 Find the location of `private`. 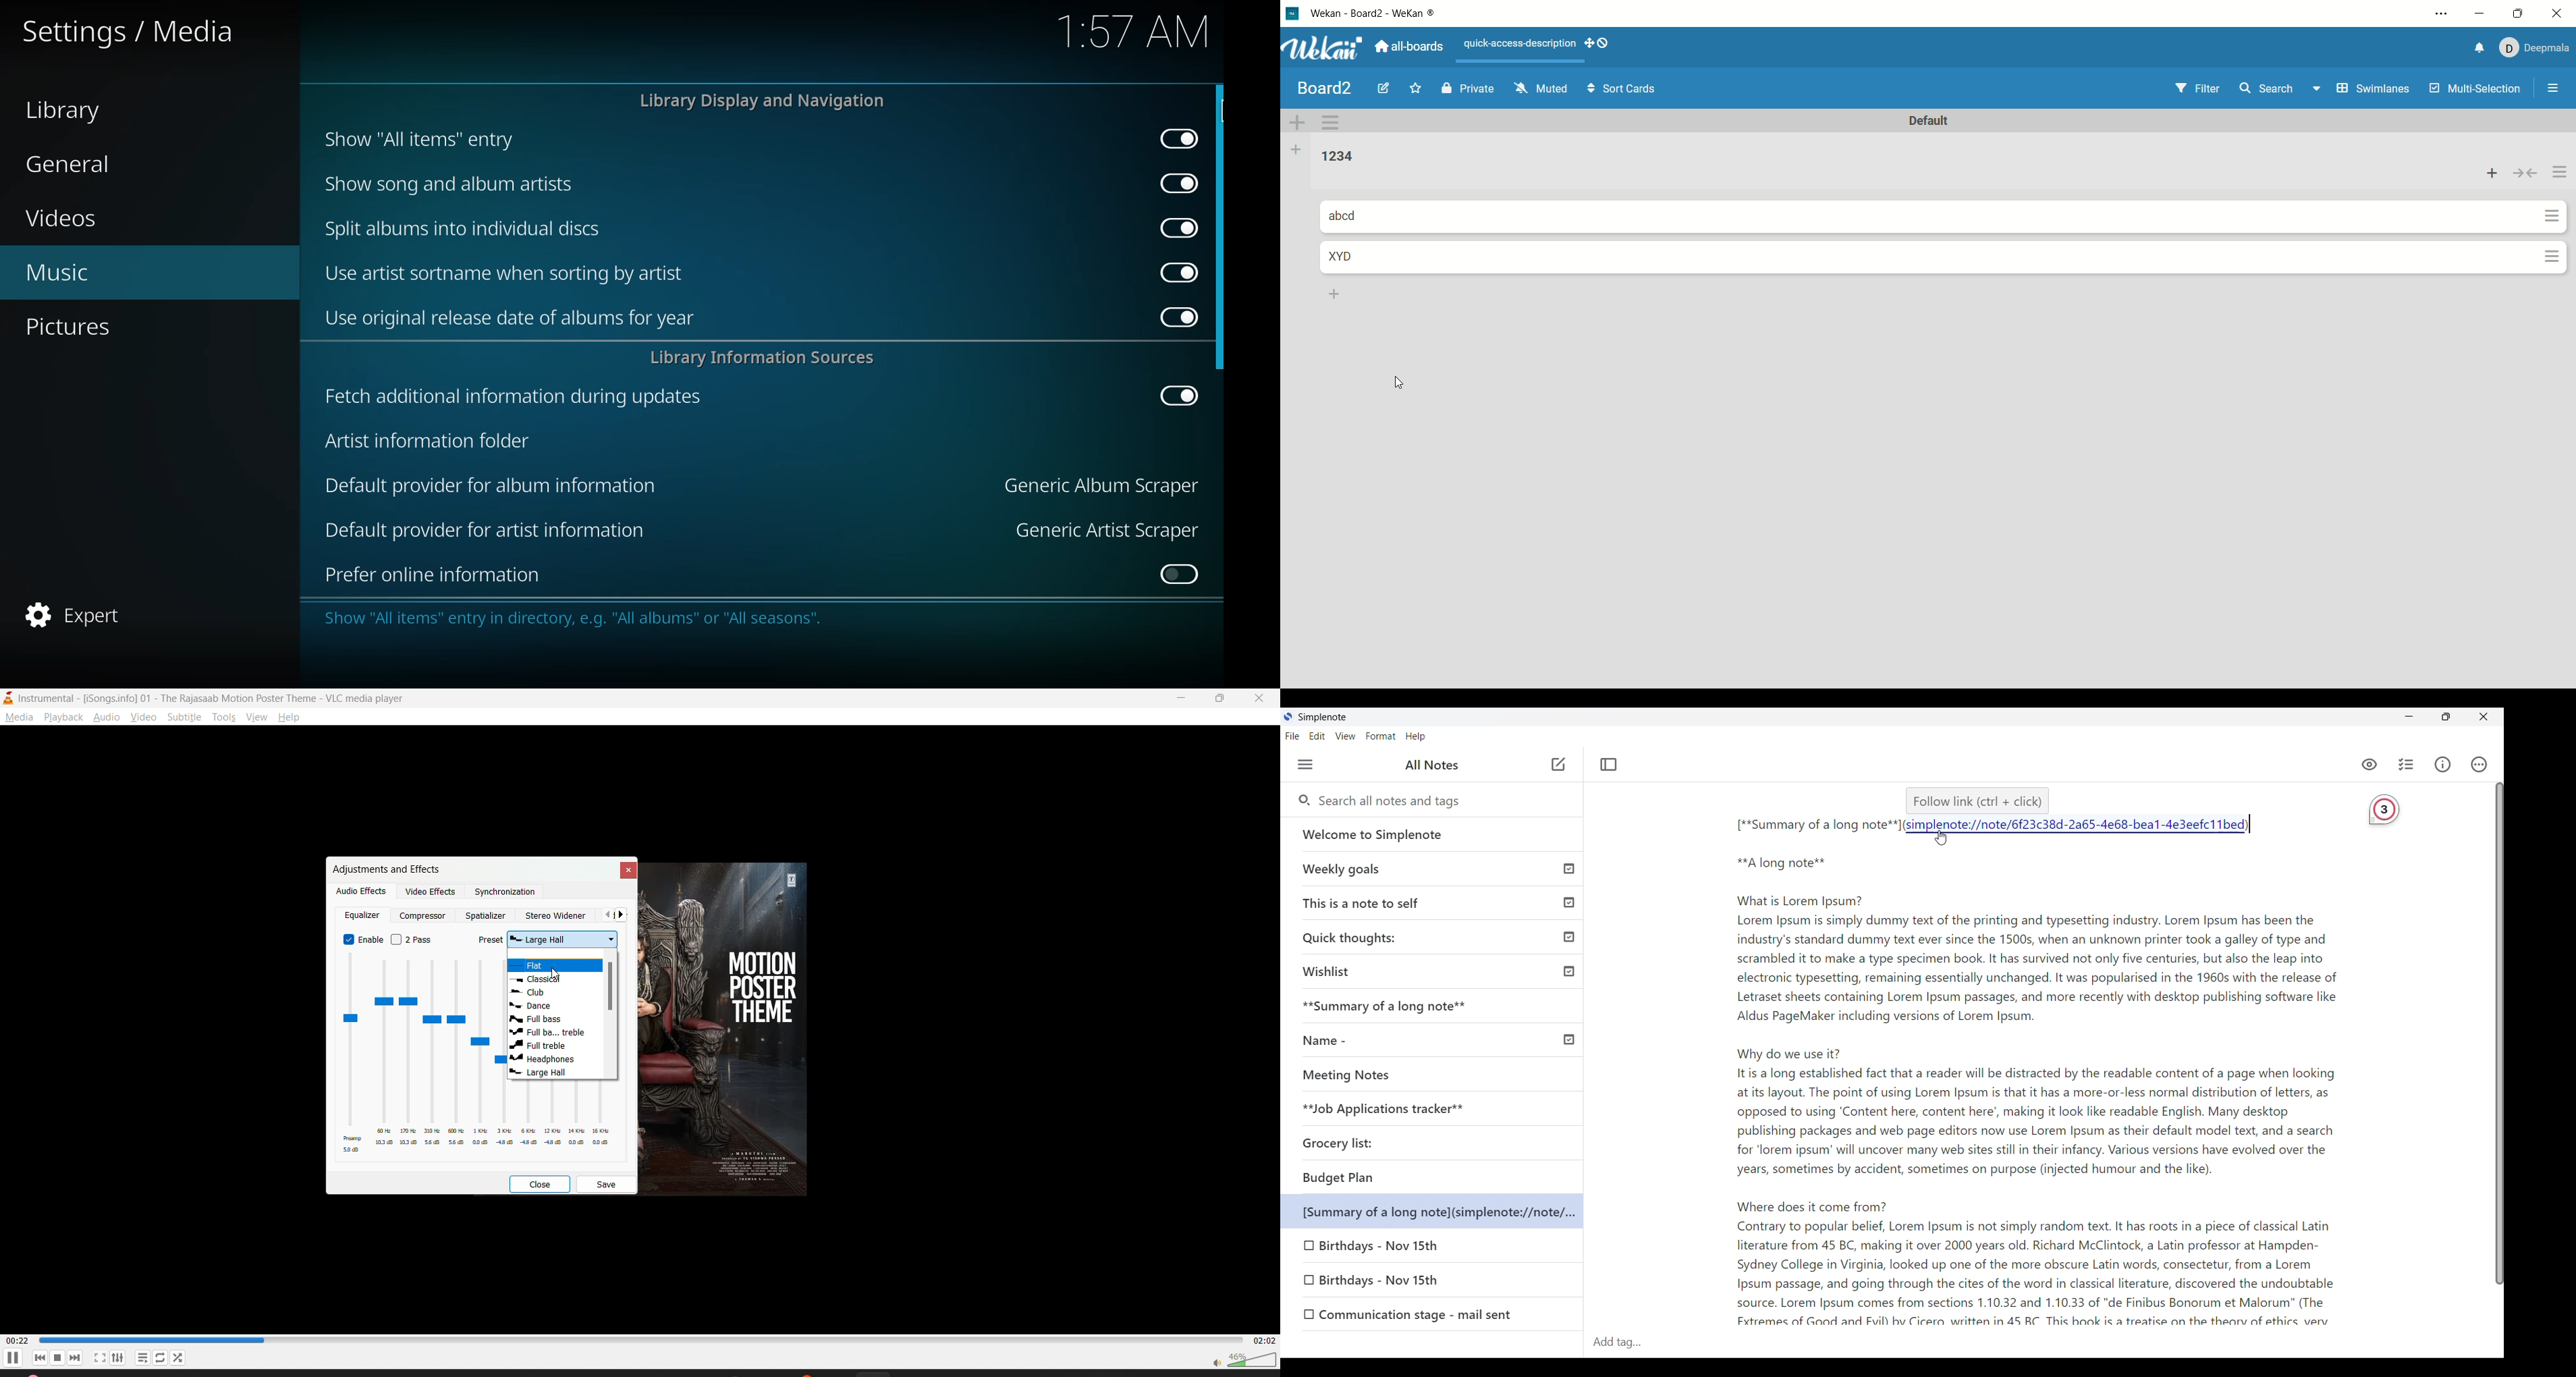

private is located at coordinates (1466, 86).